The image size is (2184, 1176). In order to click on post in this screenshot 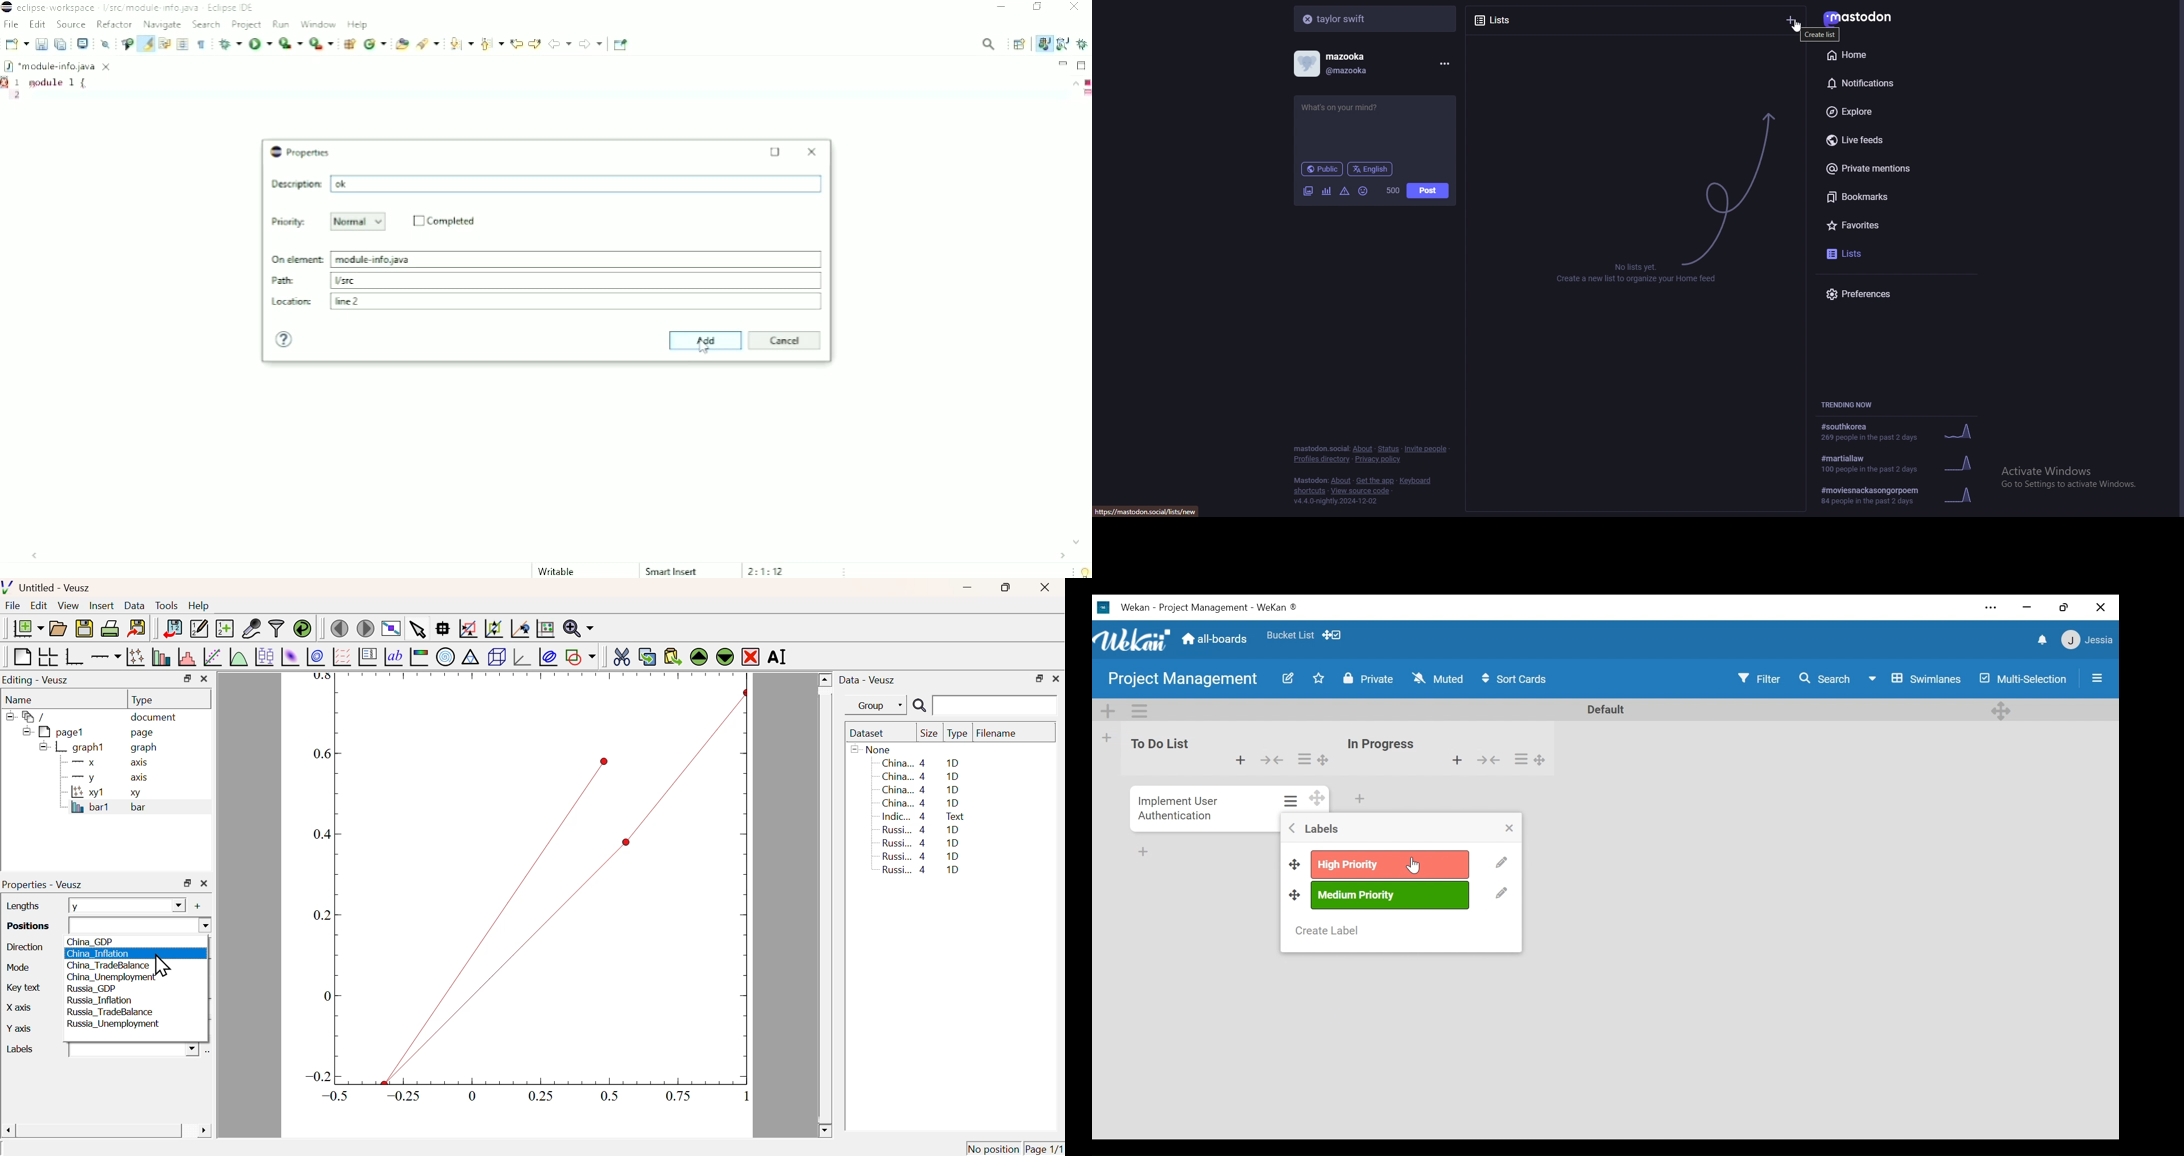, I will do `click(1428, 191)`.